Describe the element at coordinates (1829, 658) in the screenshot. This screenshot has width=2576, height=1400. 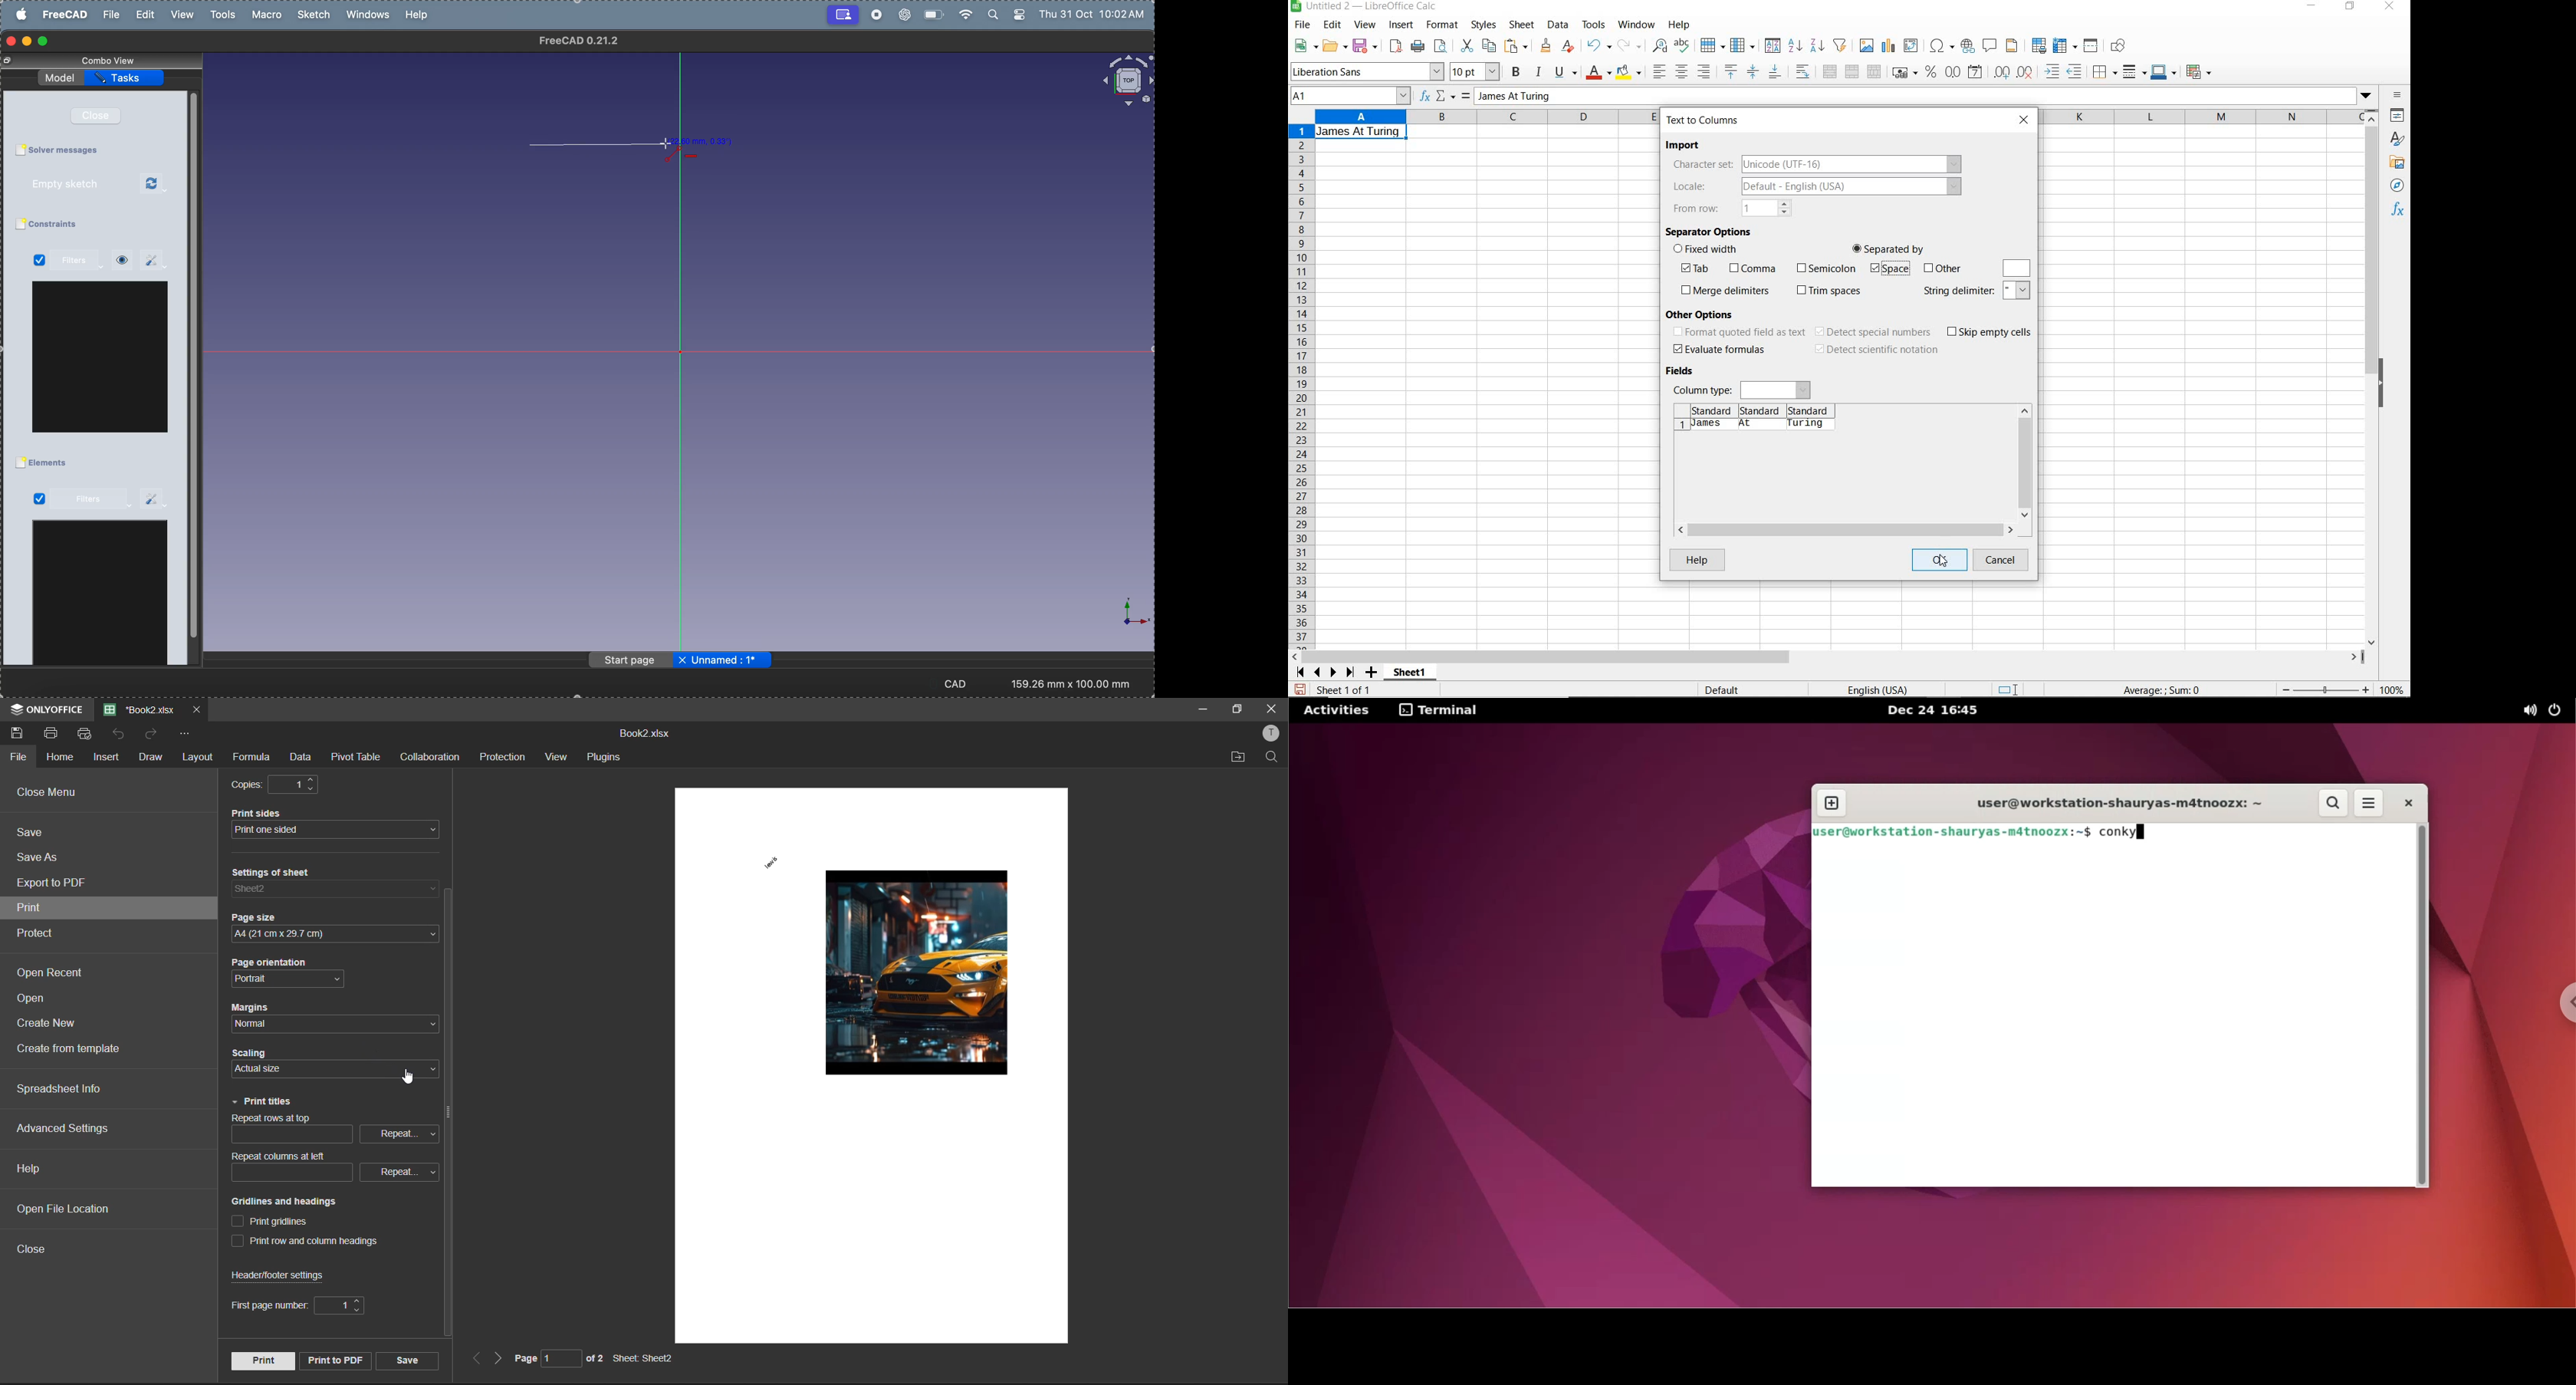
I see `scrollbar` at that location.